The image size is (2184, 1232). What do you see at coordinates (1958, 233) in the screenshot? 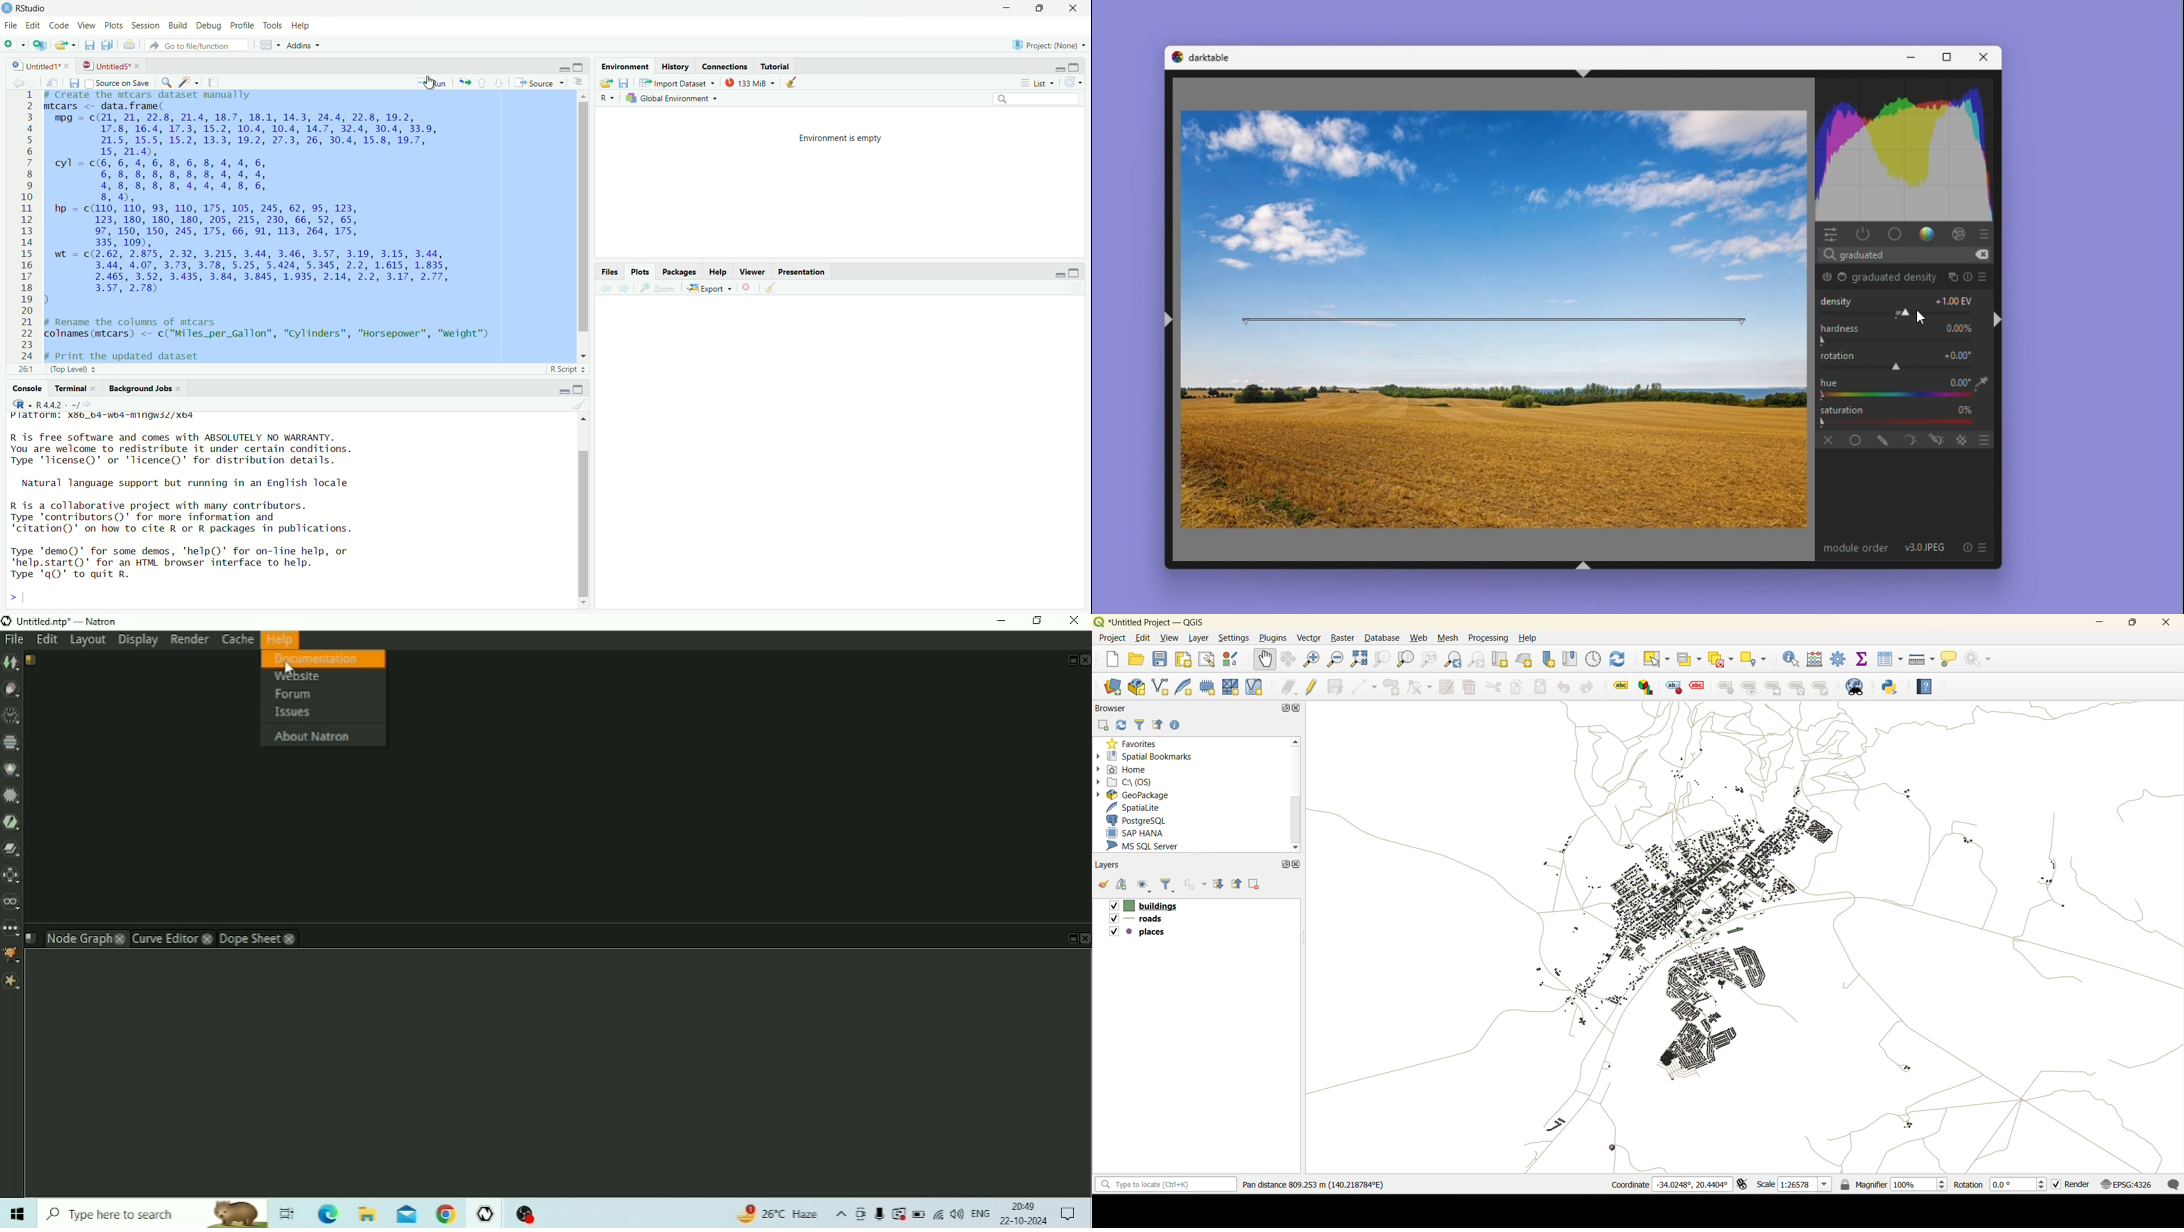
I see `effect` at bounding box center [1958, 233].